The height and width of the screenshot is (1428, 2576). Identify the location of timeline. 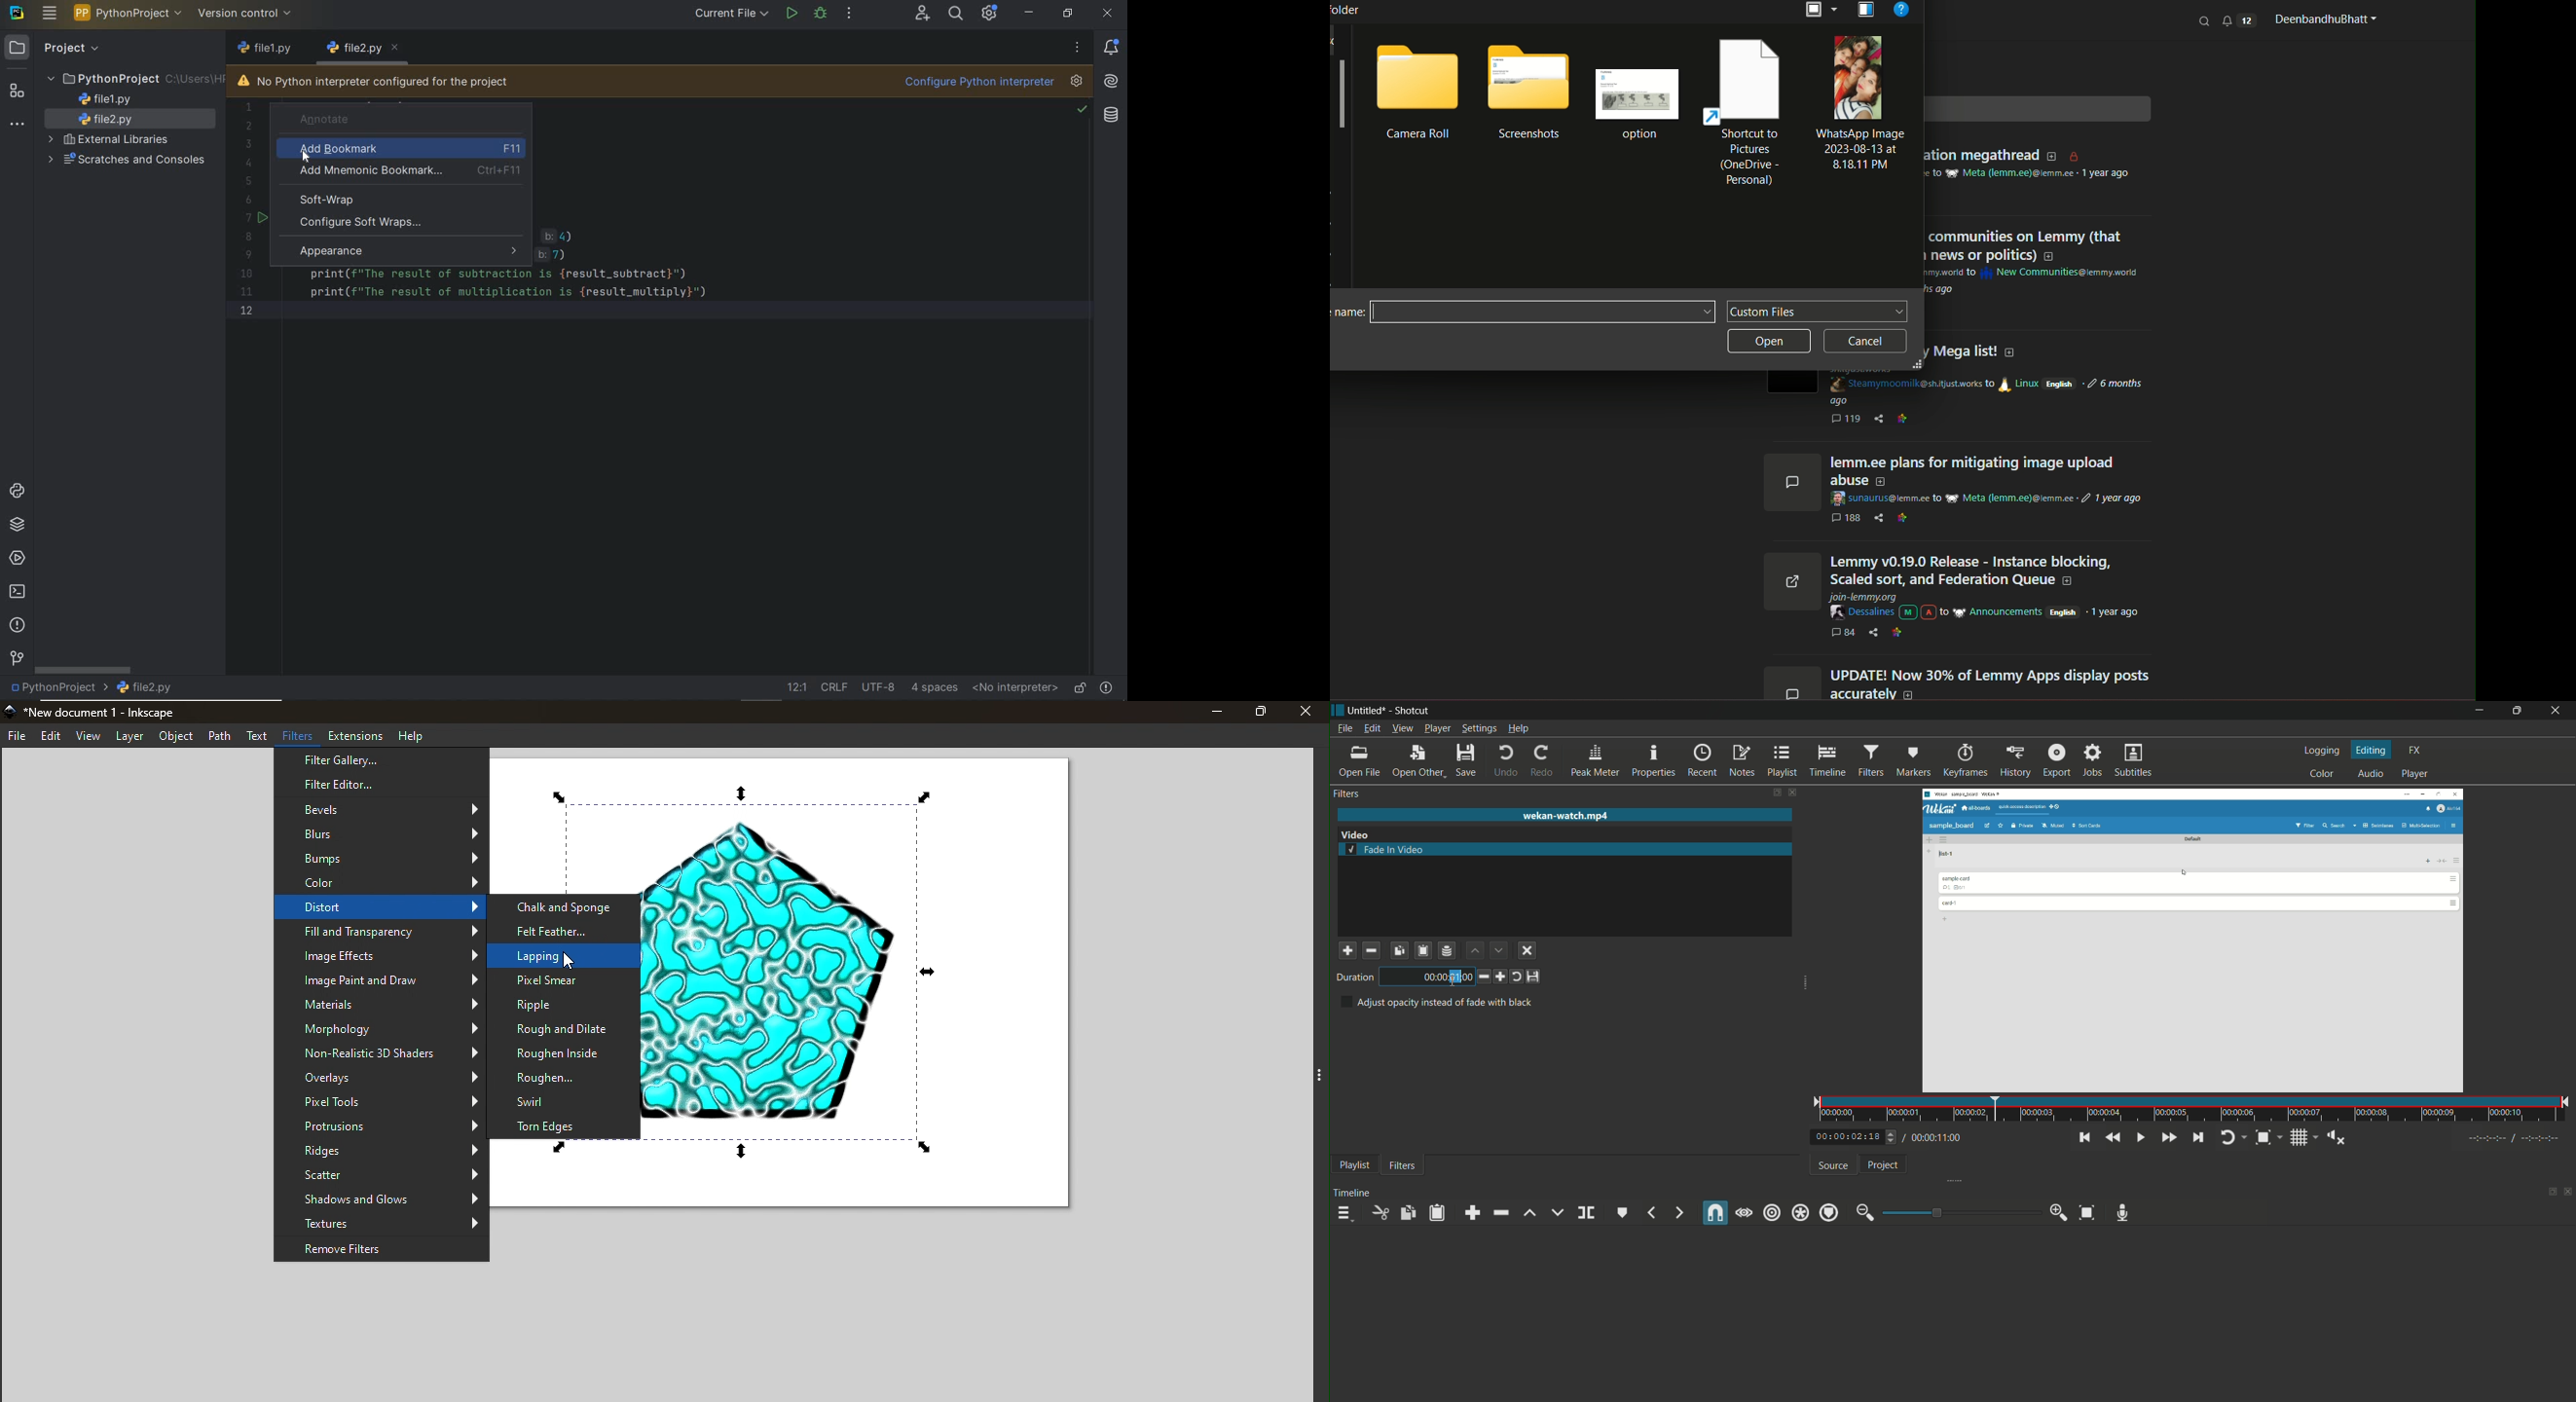
(1827, 761).